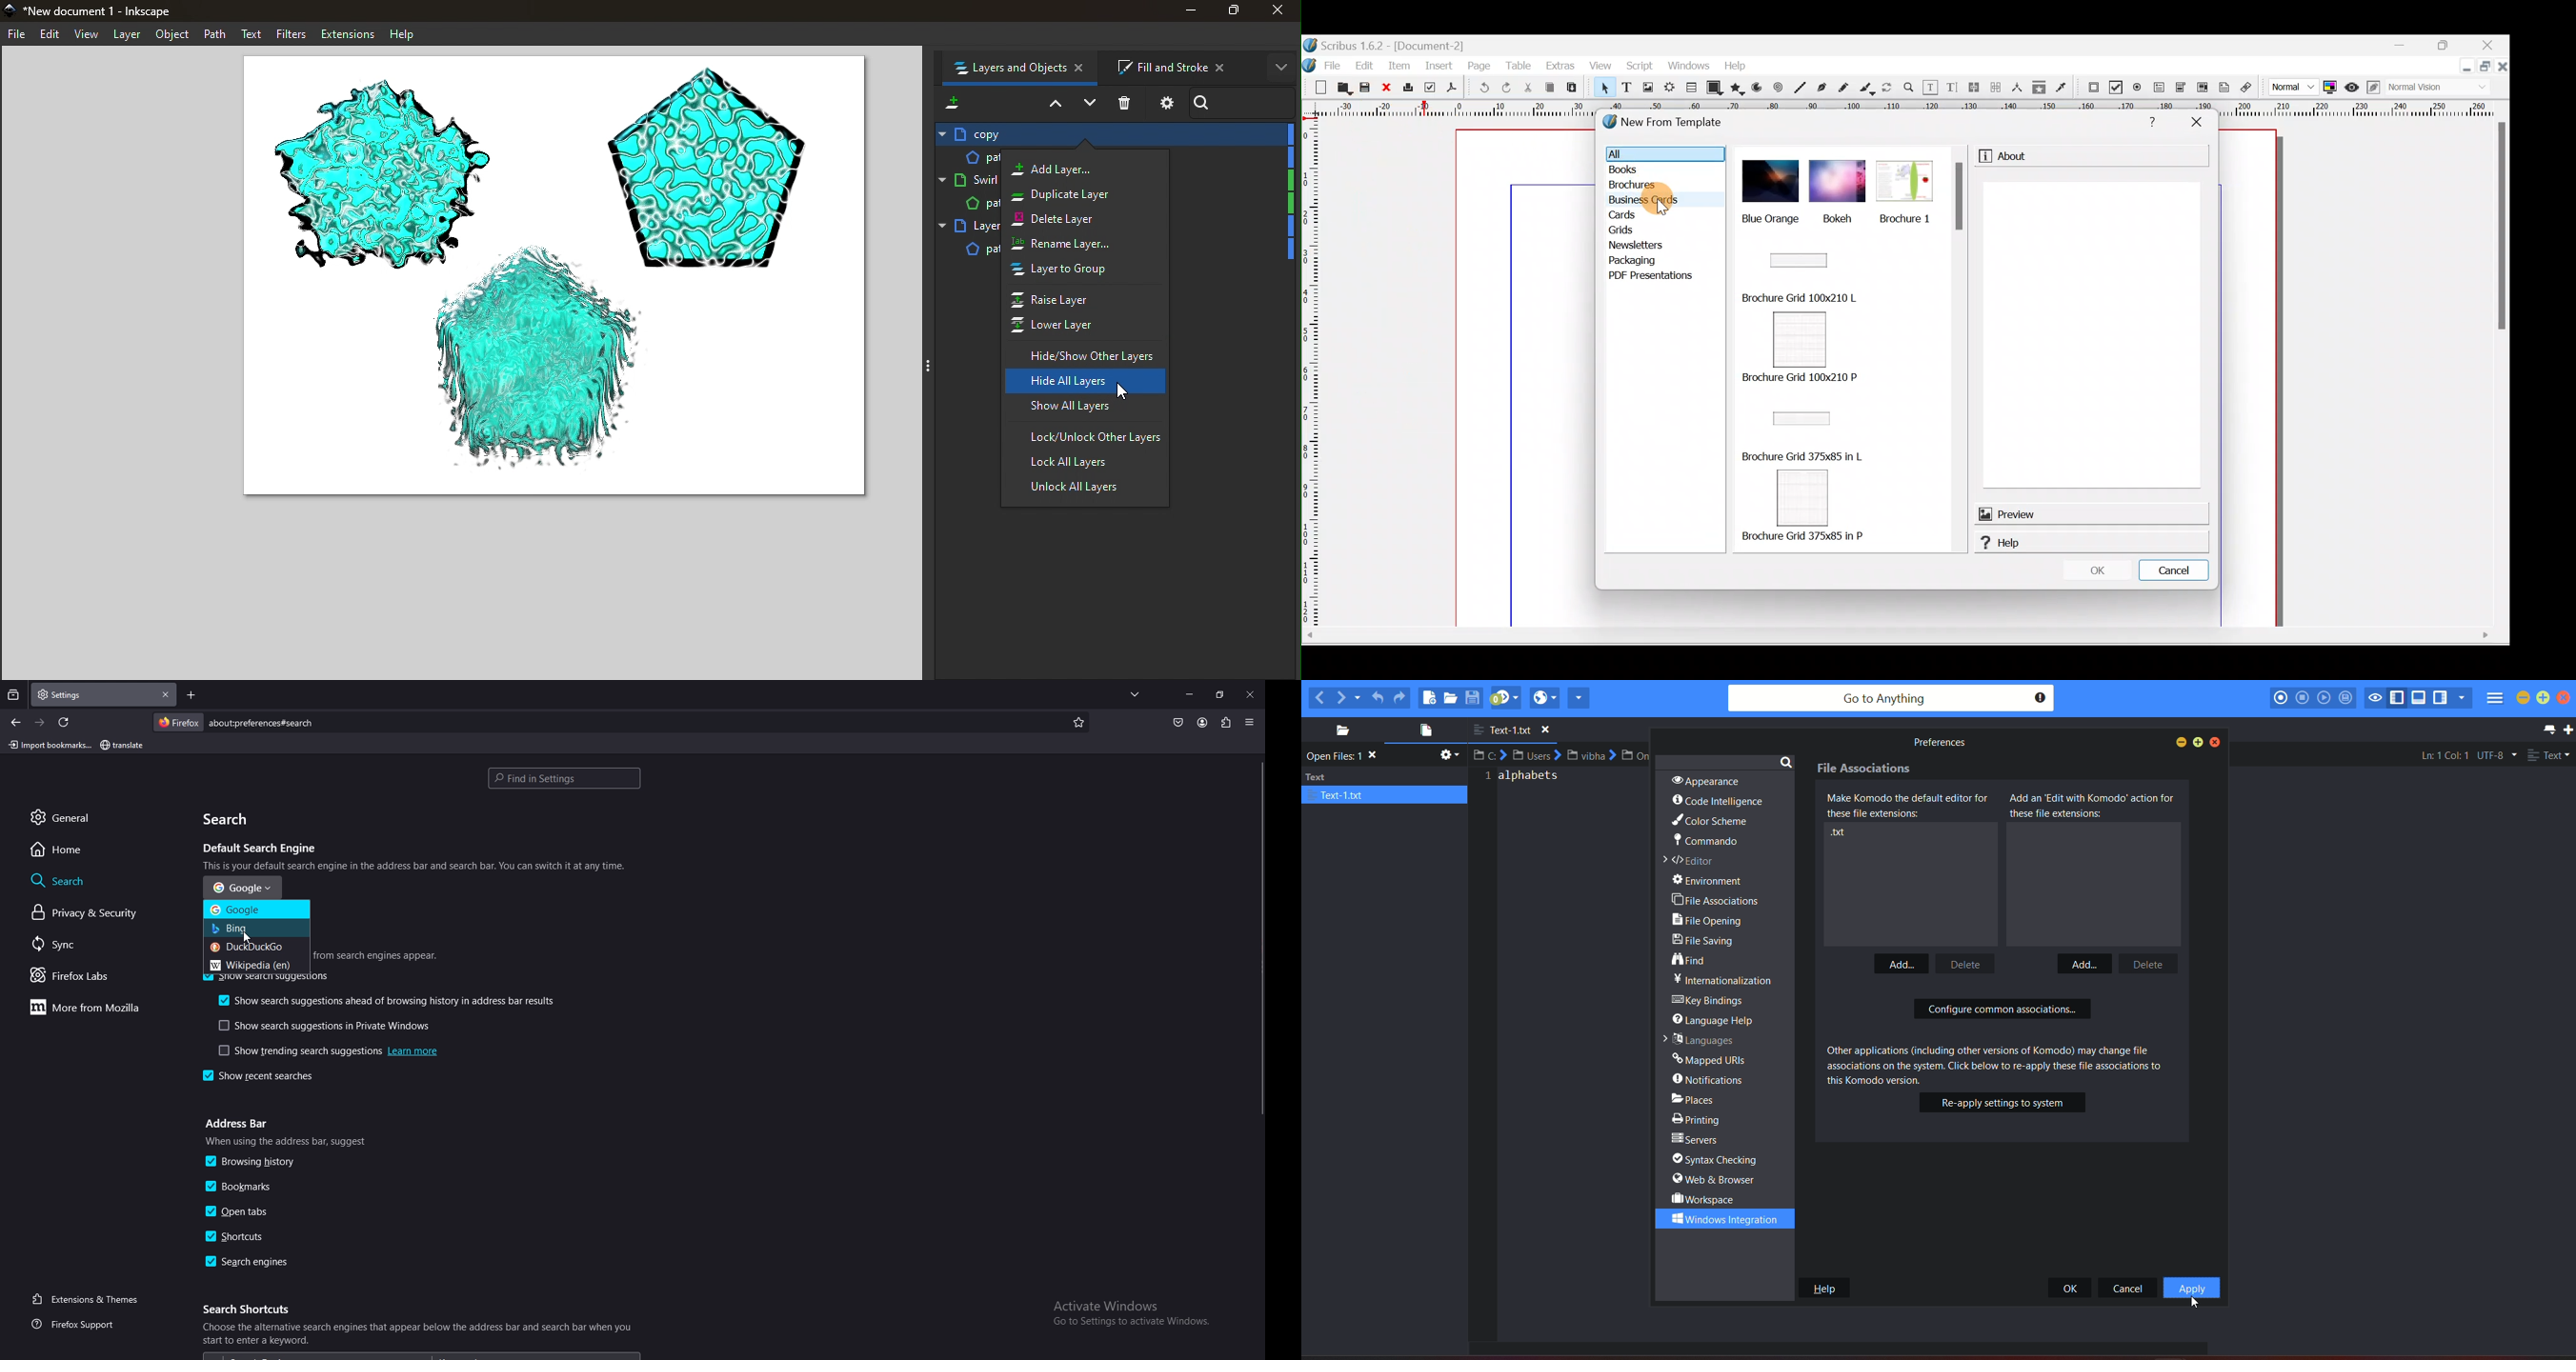 This screenshot has width=2576, height=1372. Describe the element at coordinates (2099, 544) in the screenshot. I see `Help` at that location.